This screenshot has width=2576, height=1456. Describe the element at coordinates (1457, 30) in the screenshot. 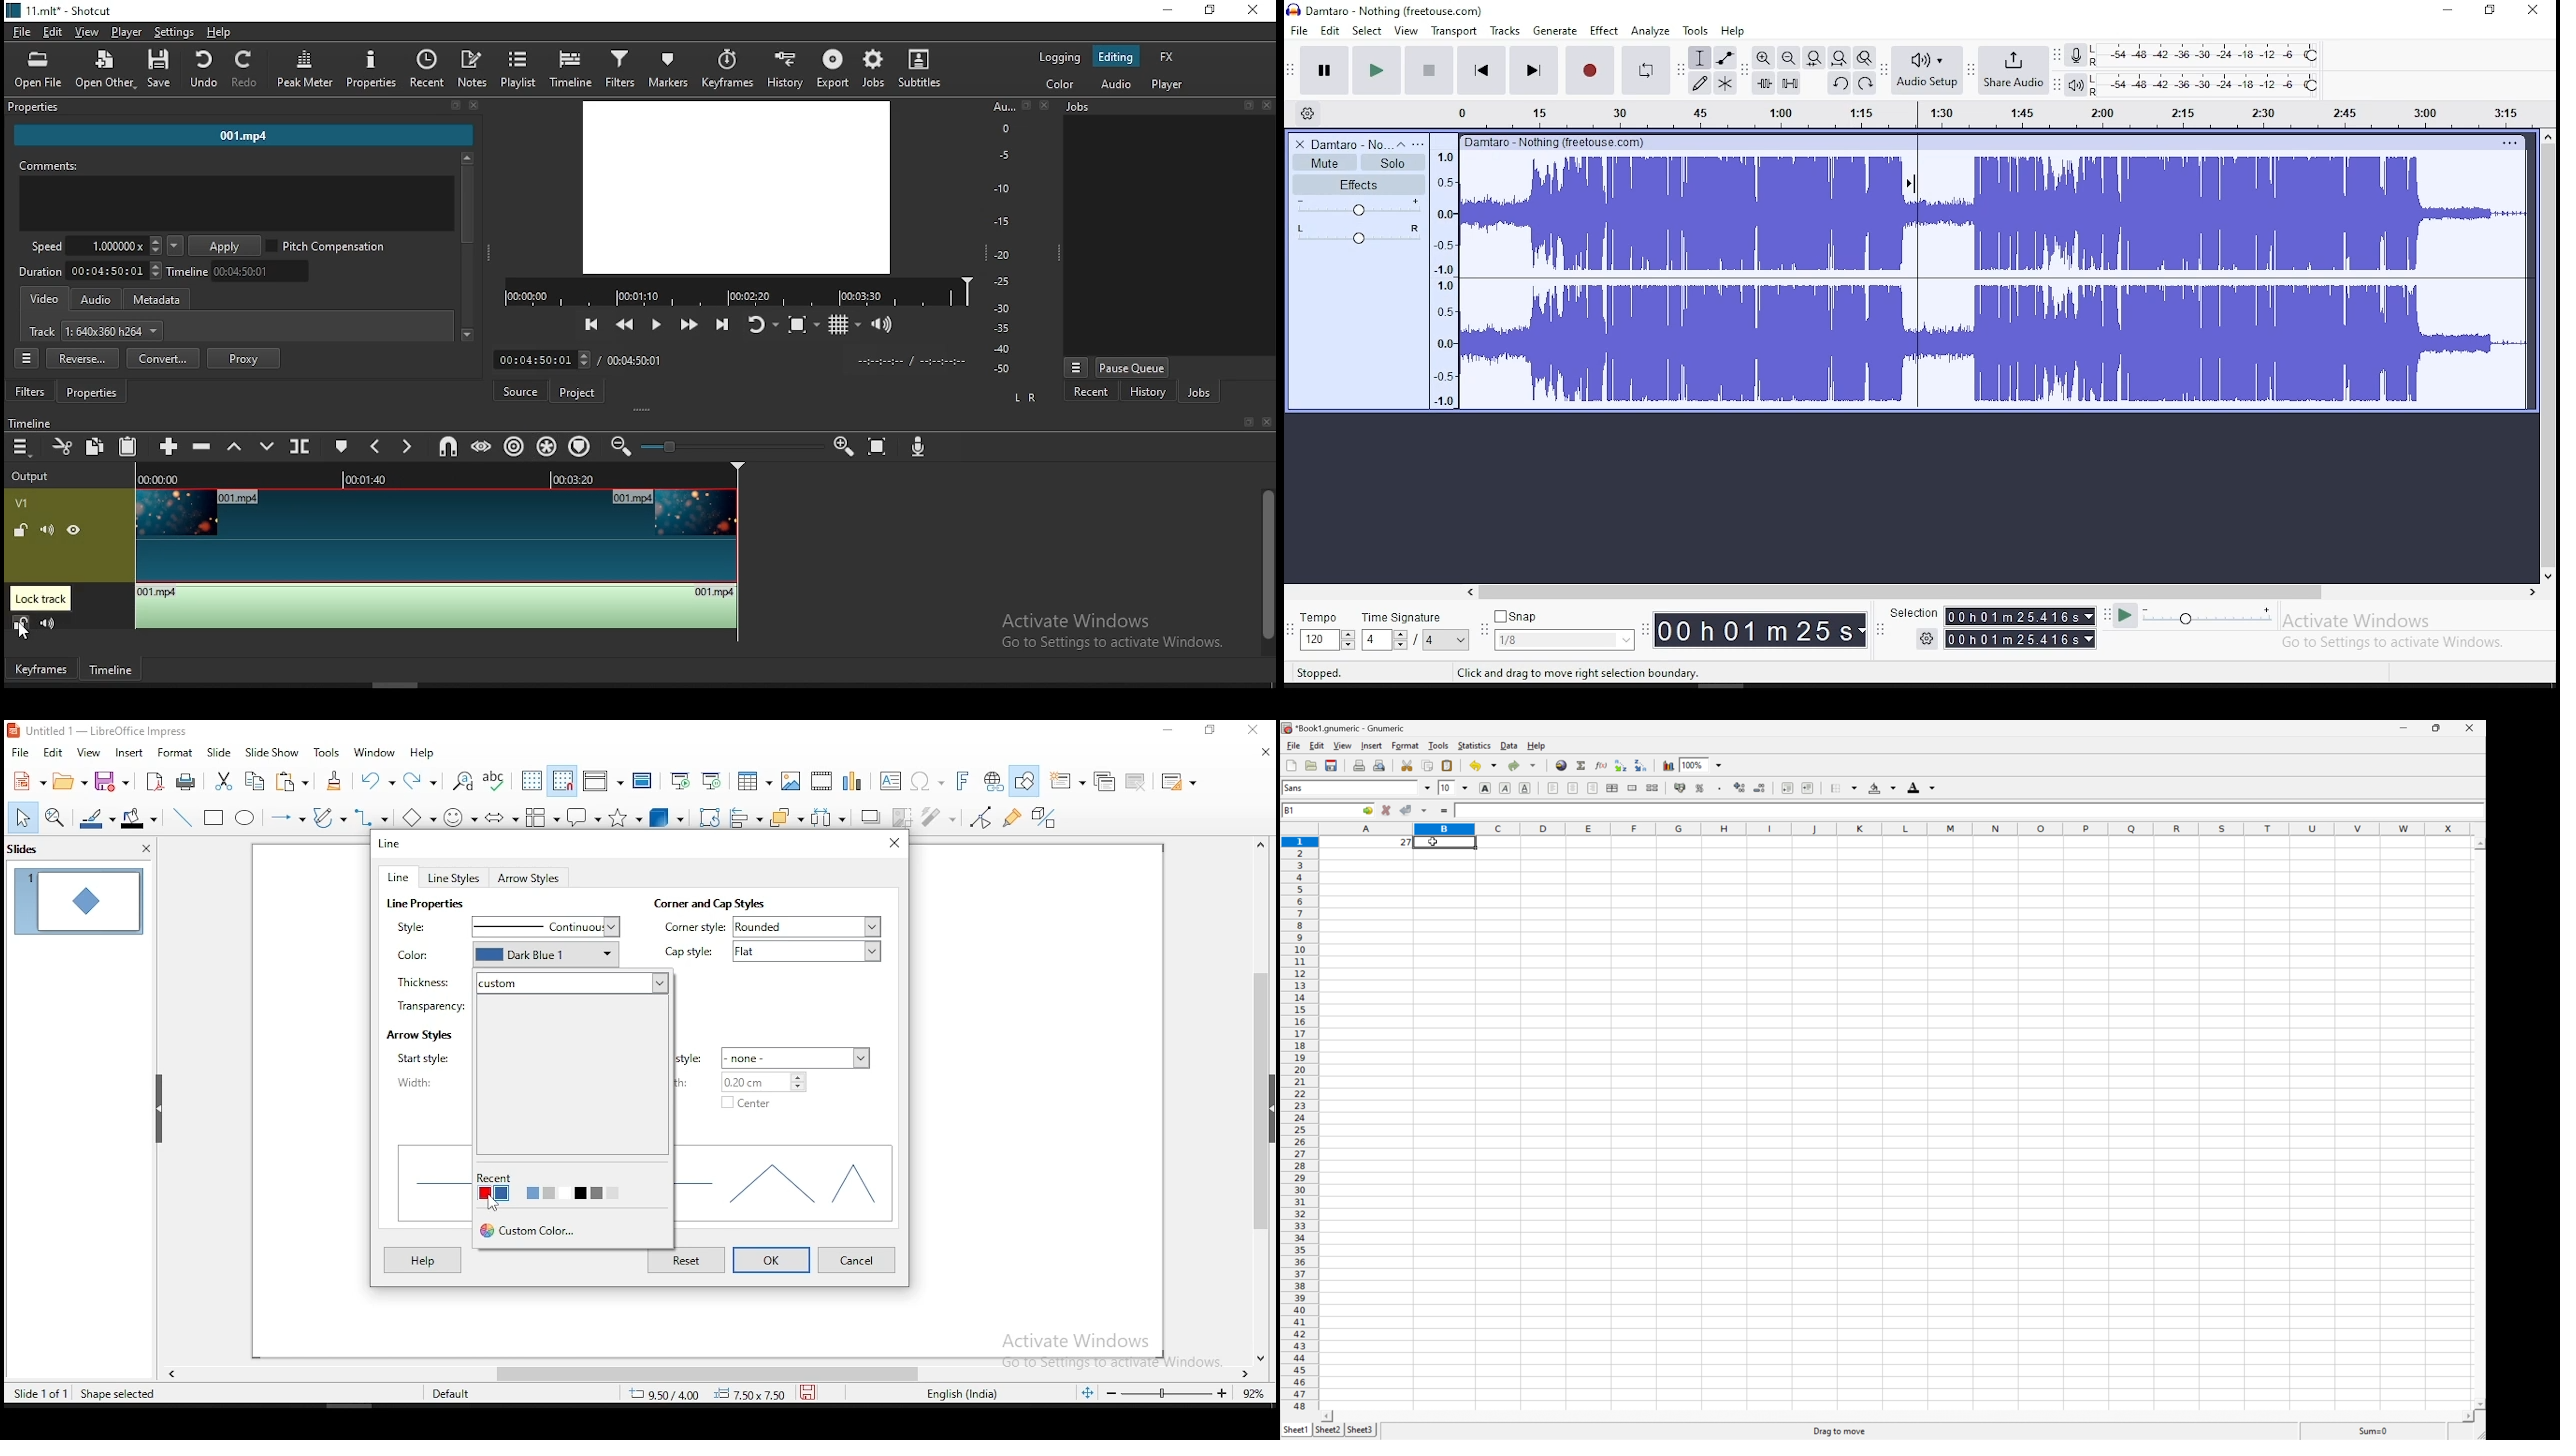

I see `transport` at that location.